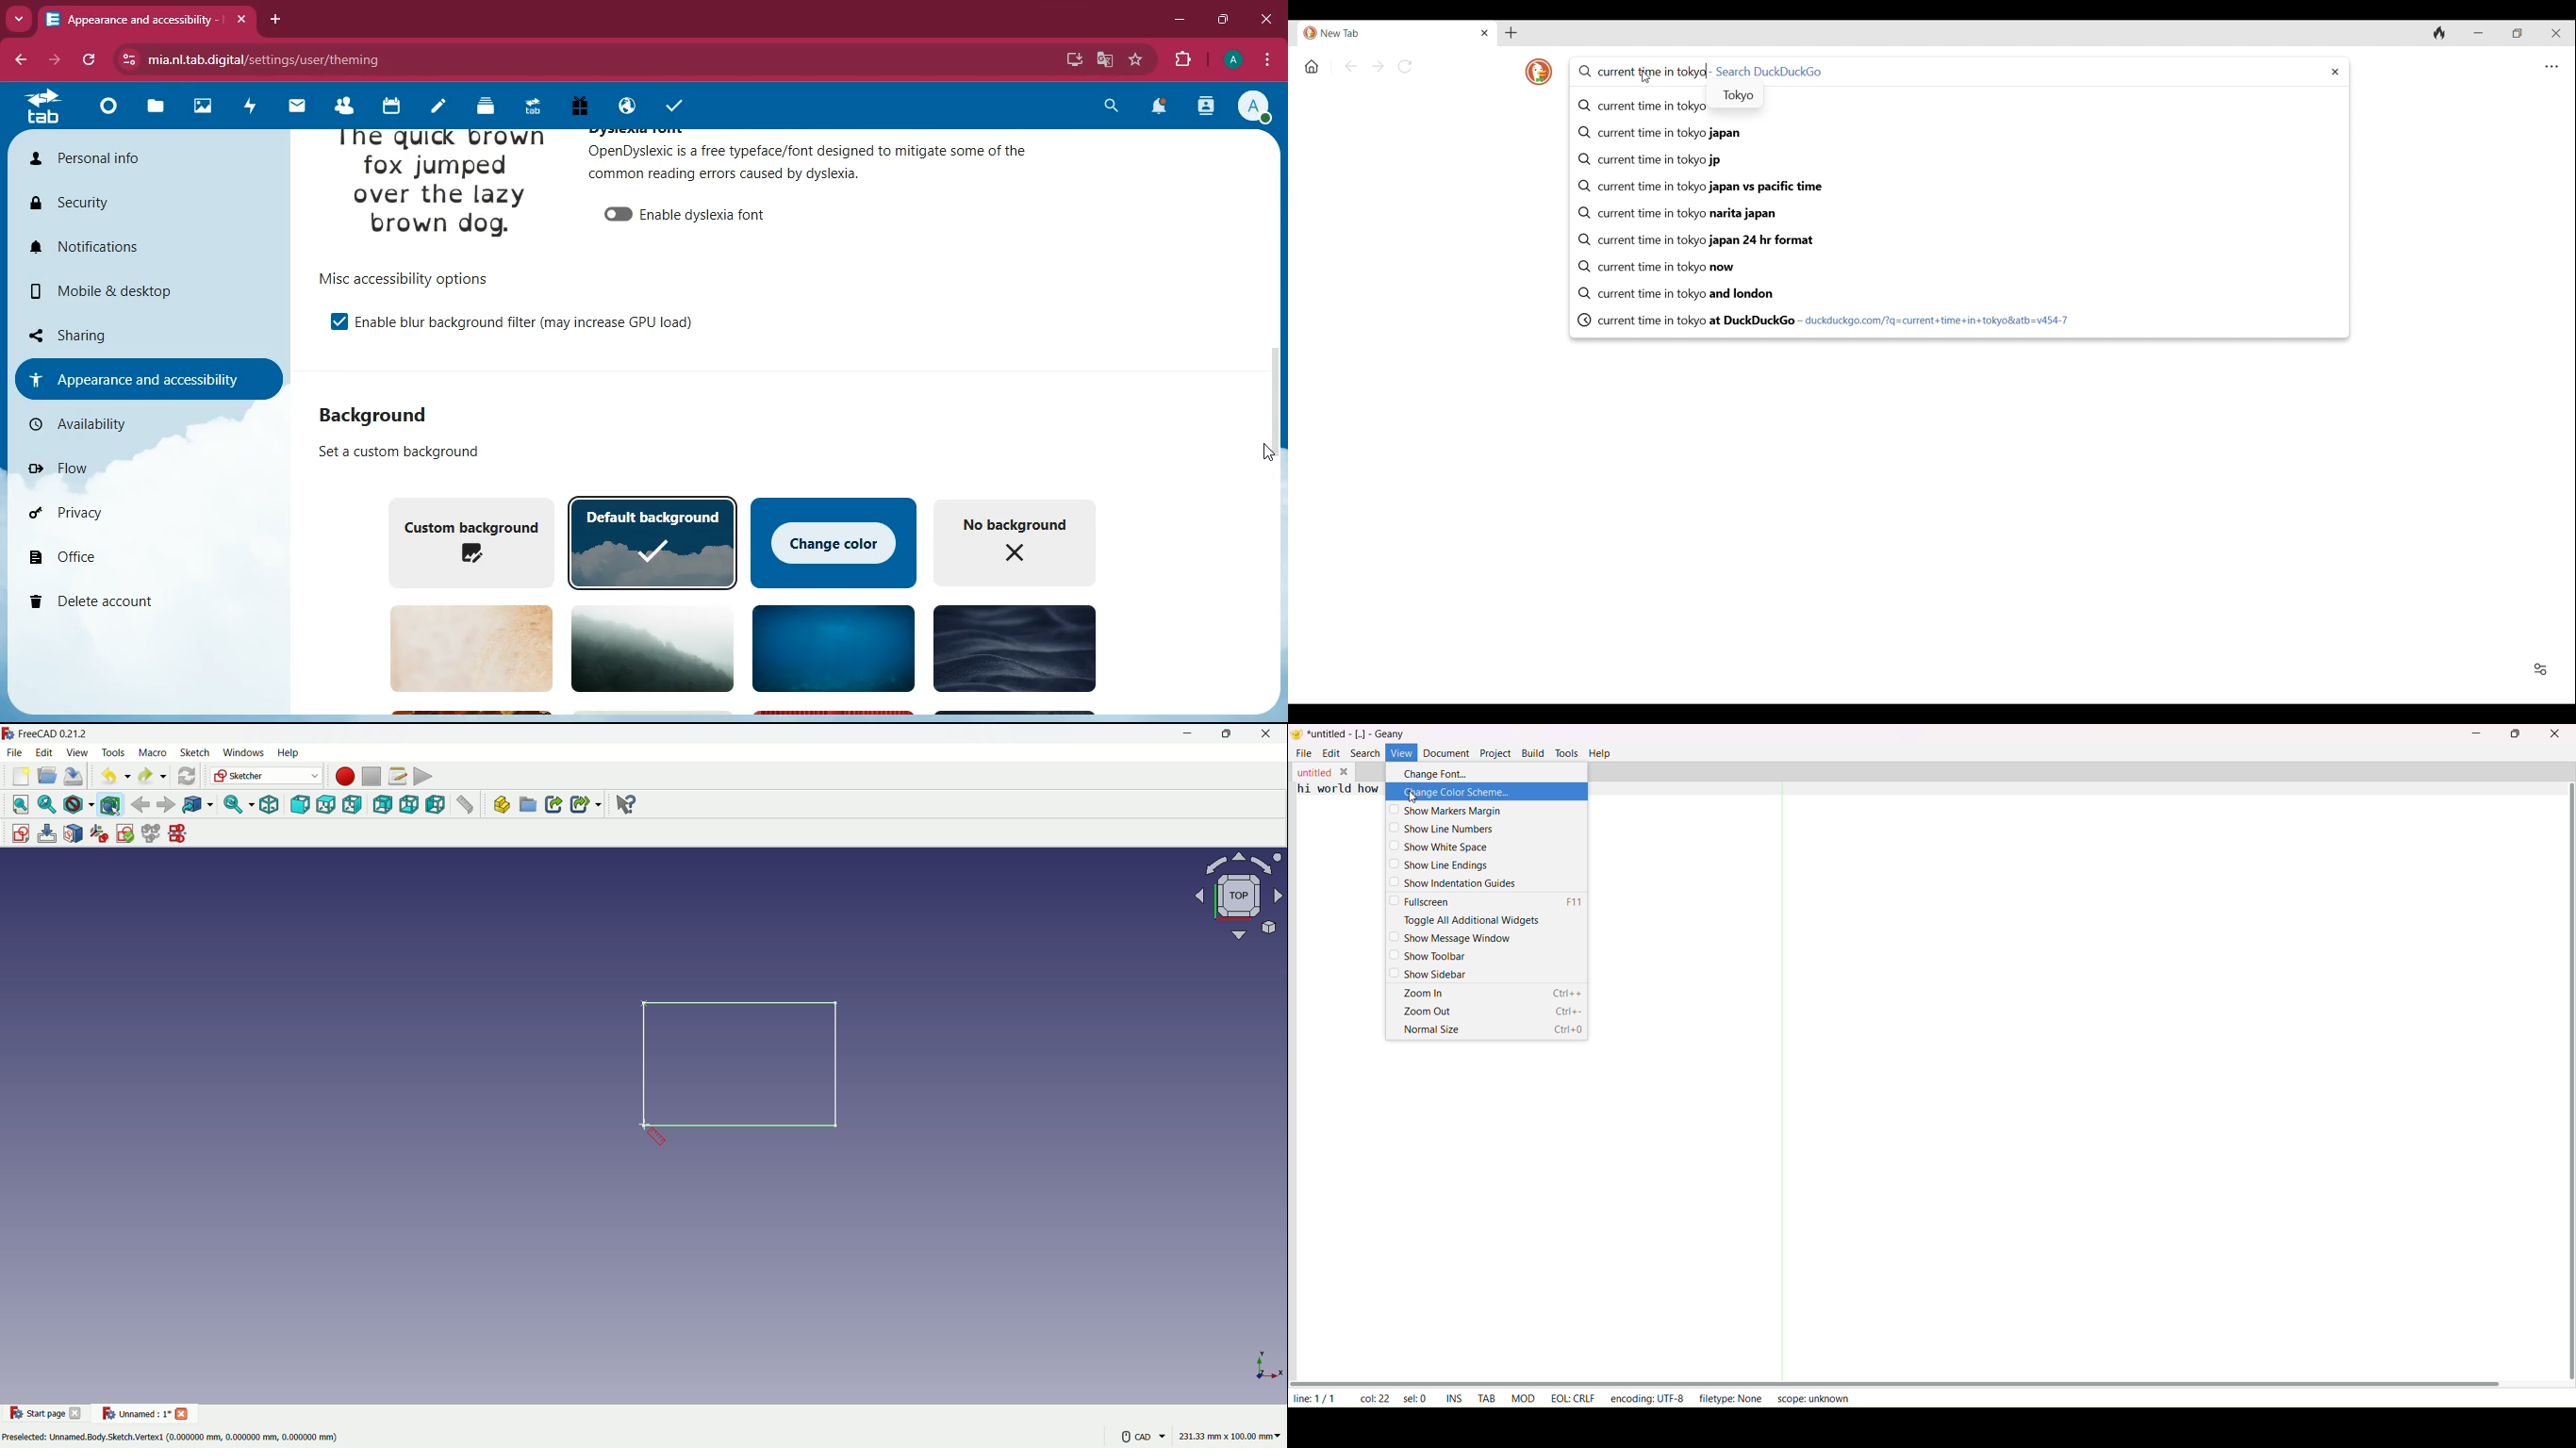 The height and width of the screenshot is (1456, 2576). What do you see at coordinates (243, 752) in the screenshot?
I see `windows menu` at bounding box center [243, 752].